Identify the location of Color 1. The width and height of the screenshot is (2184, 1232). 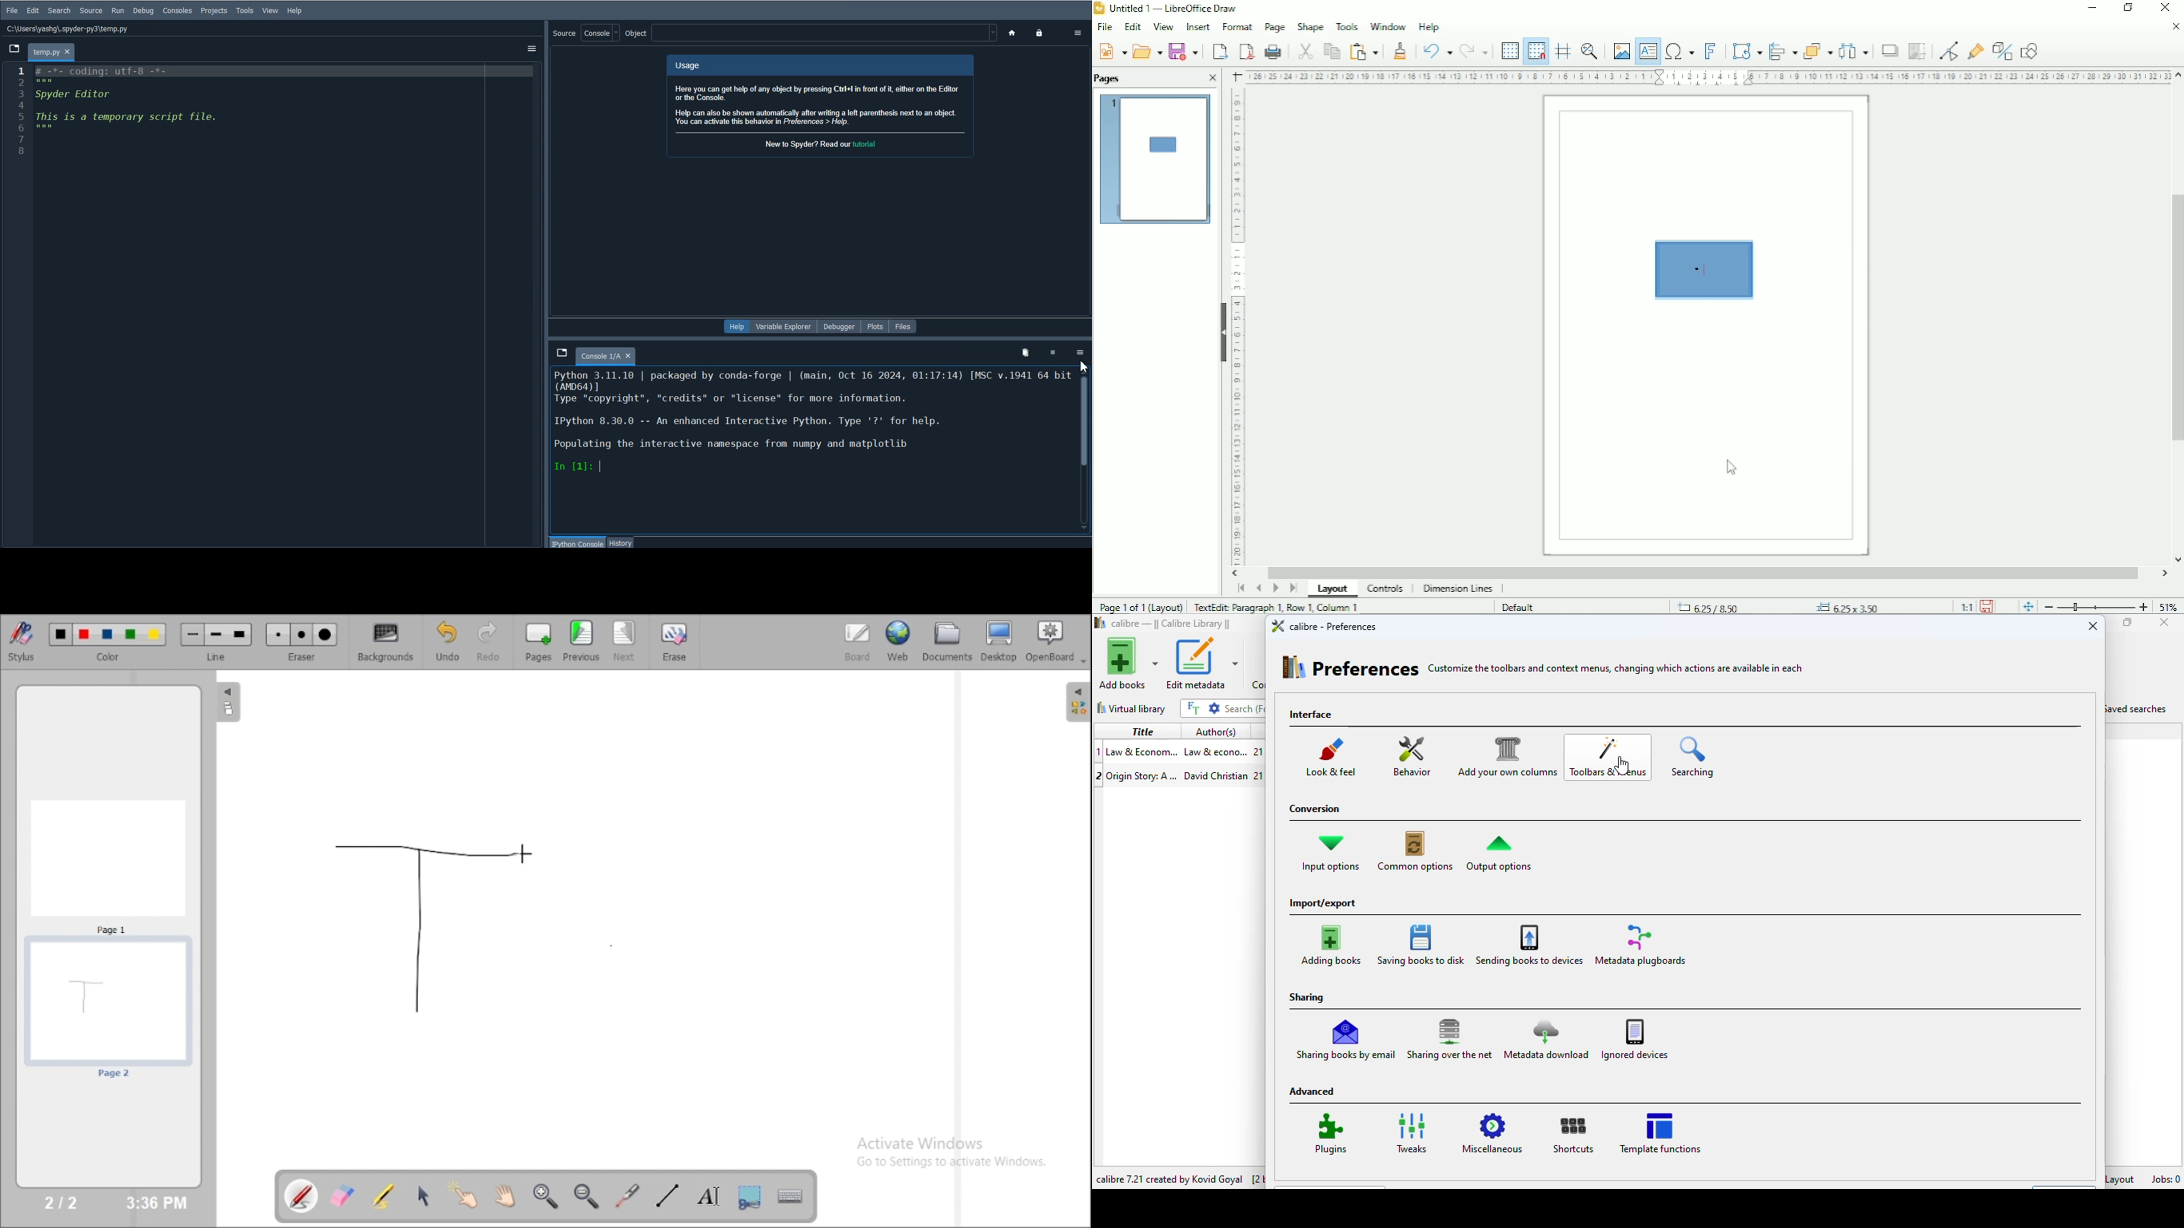
(61, 635).